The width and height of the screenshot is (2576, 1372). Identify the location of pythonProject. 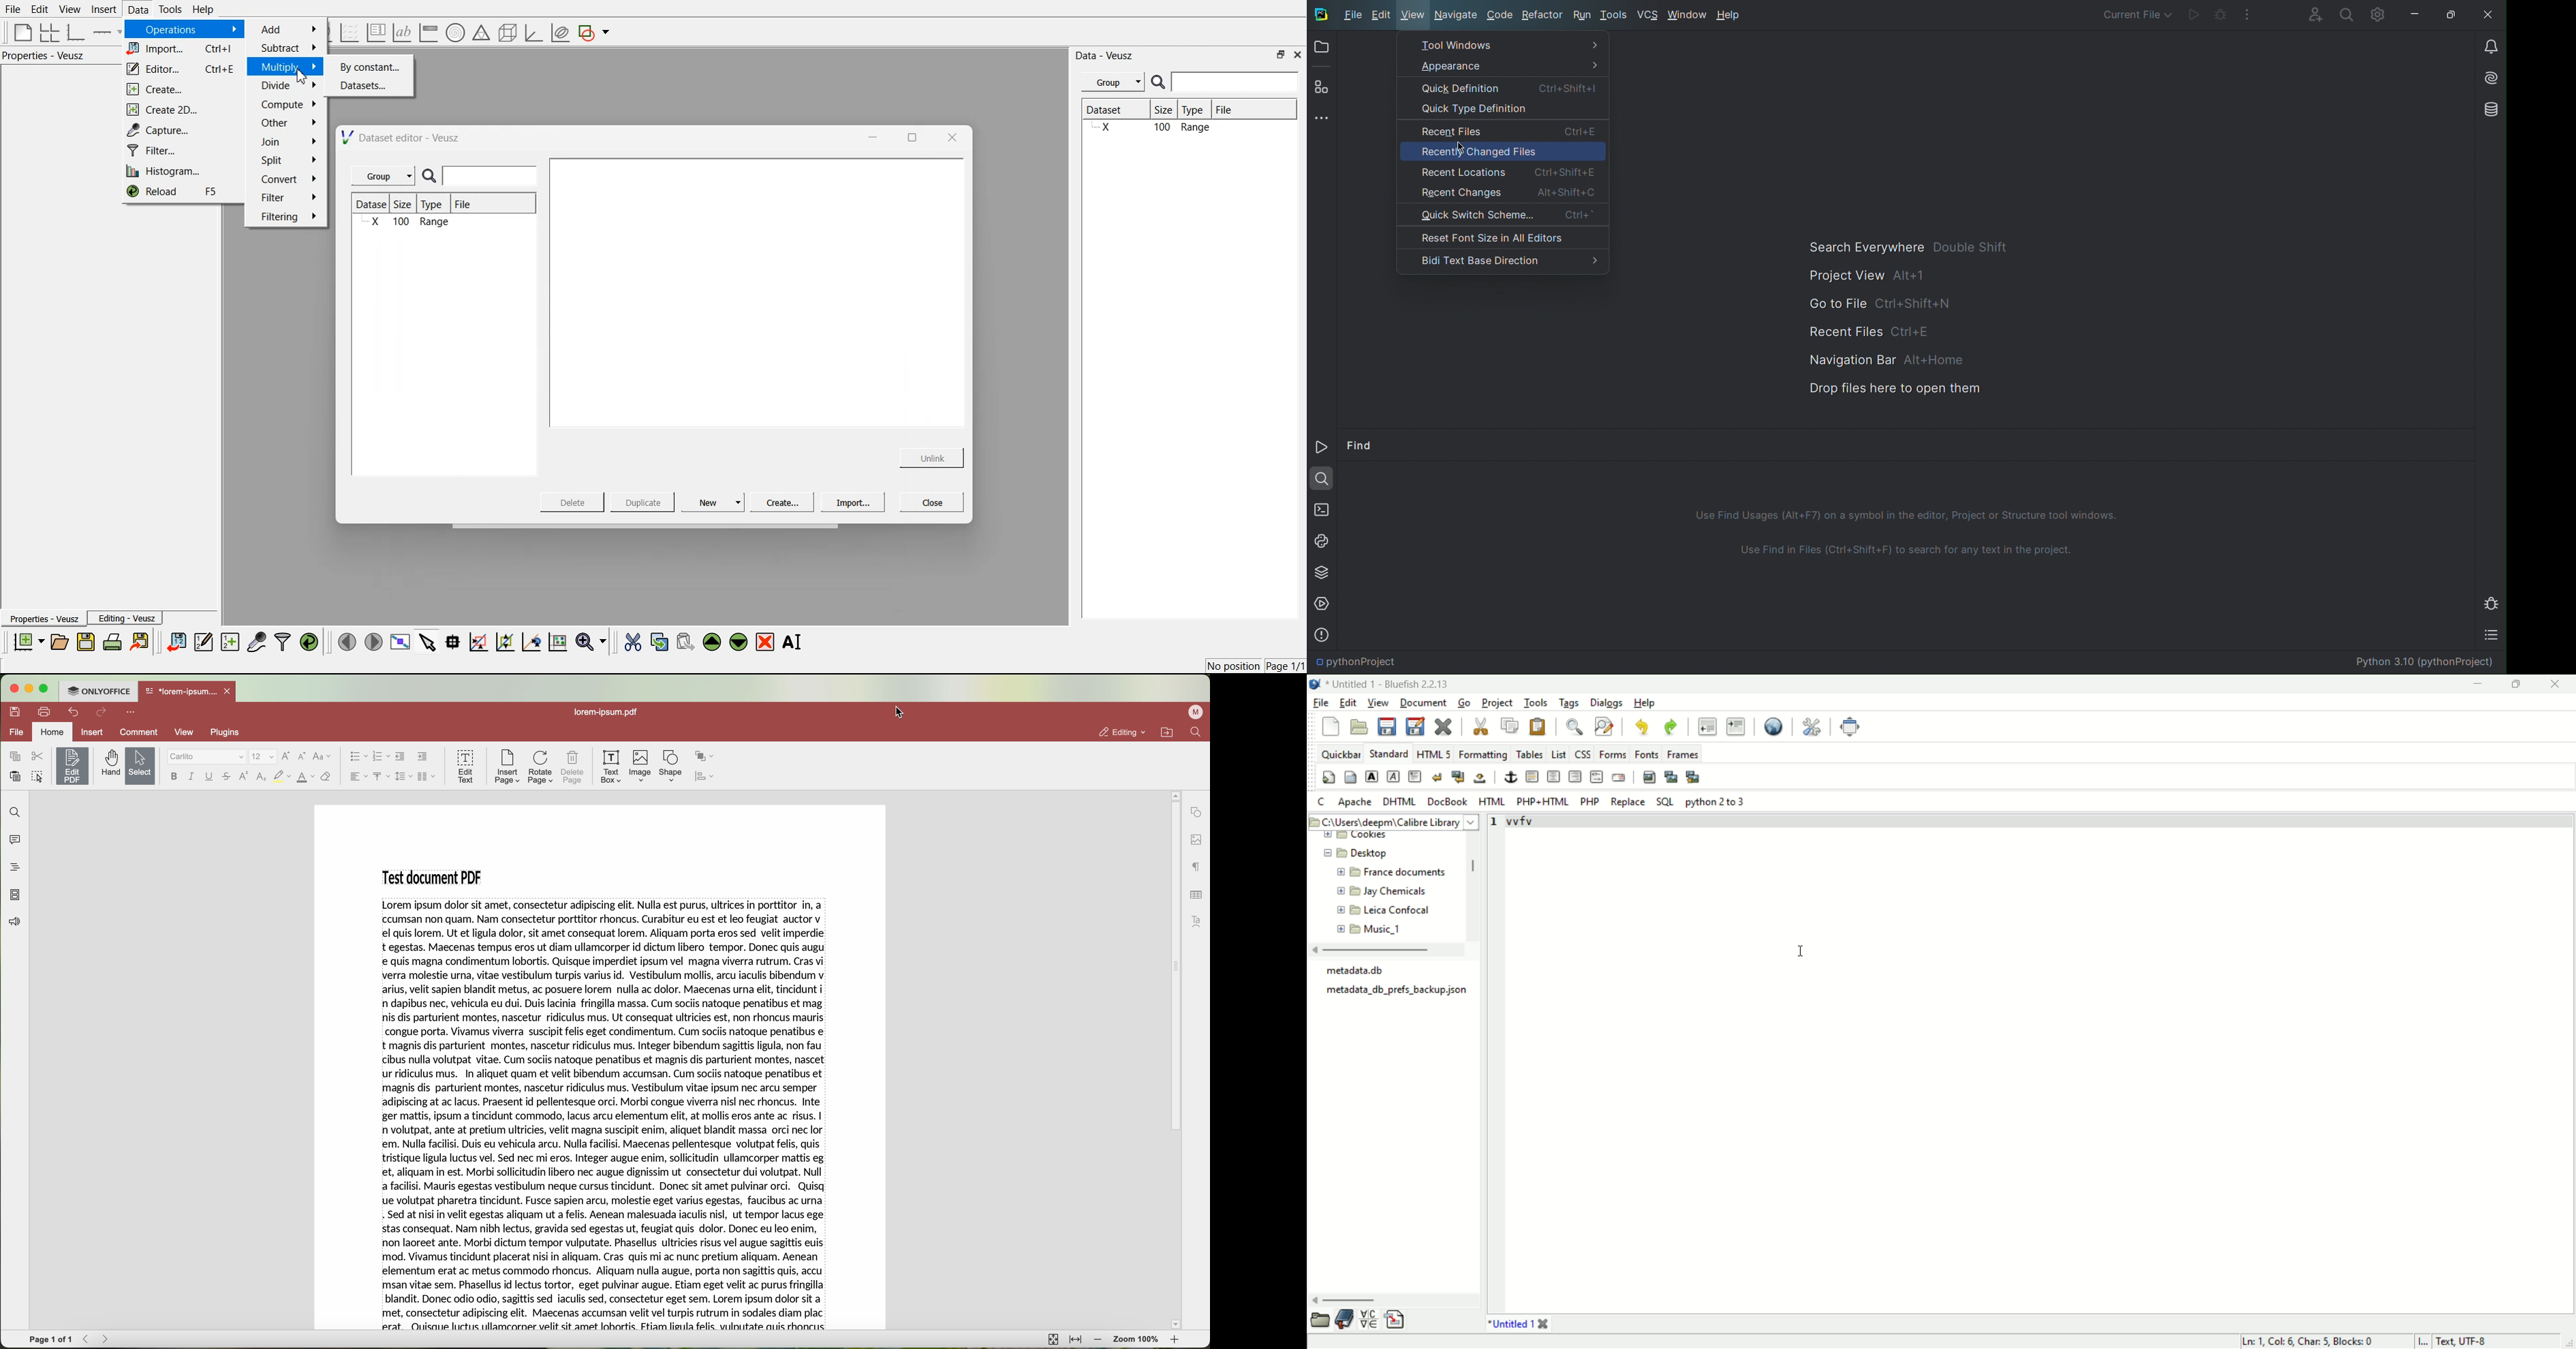
(1356, 662).